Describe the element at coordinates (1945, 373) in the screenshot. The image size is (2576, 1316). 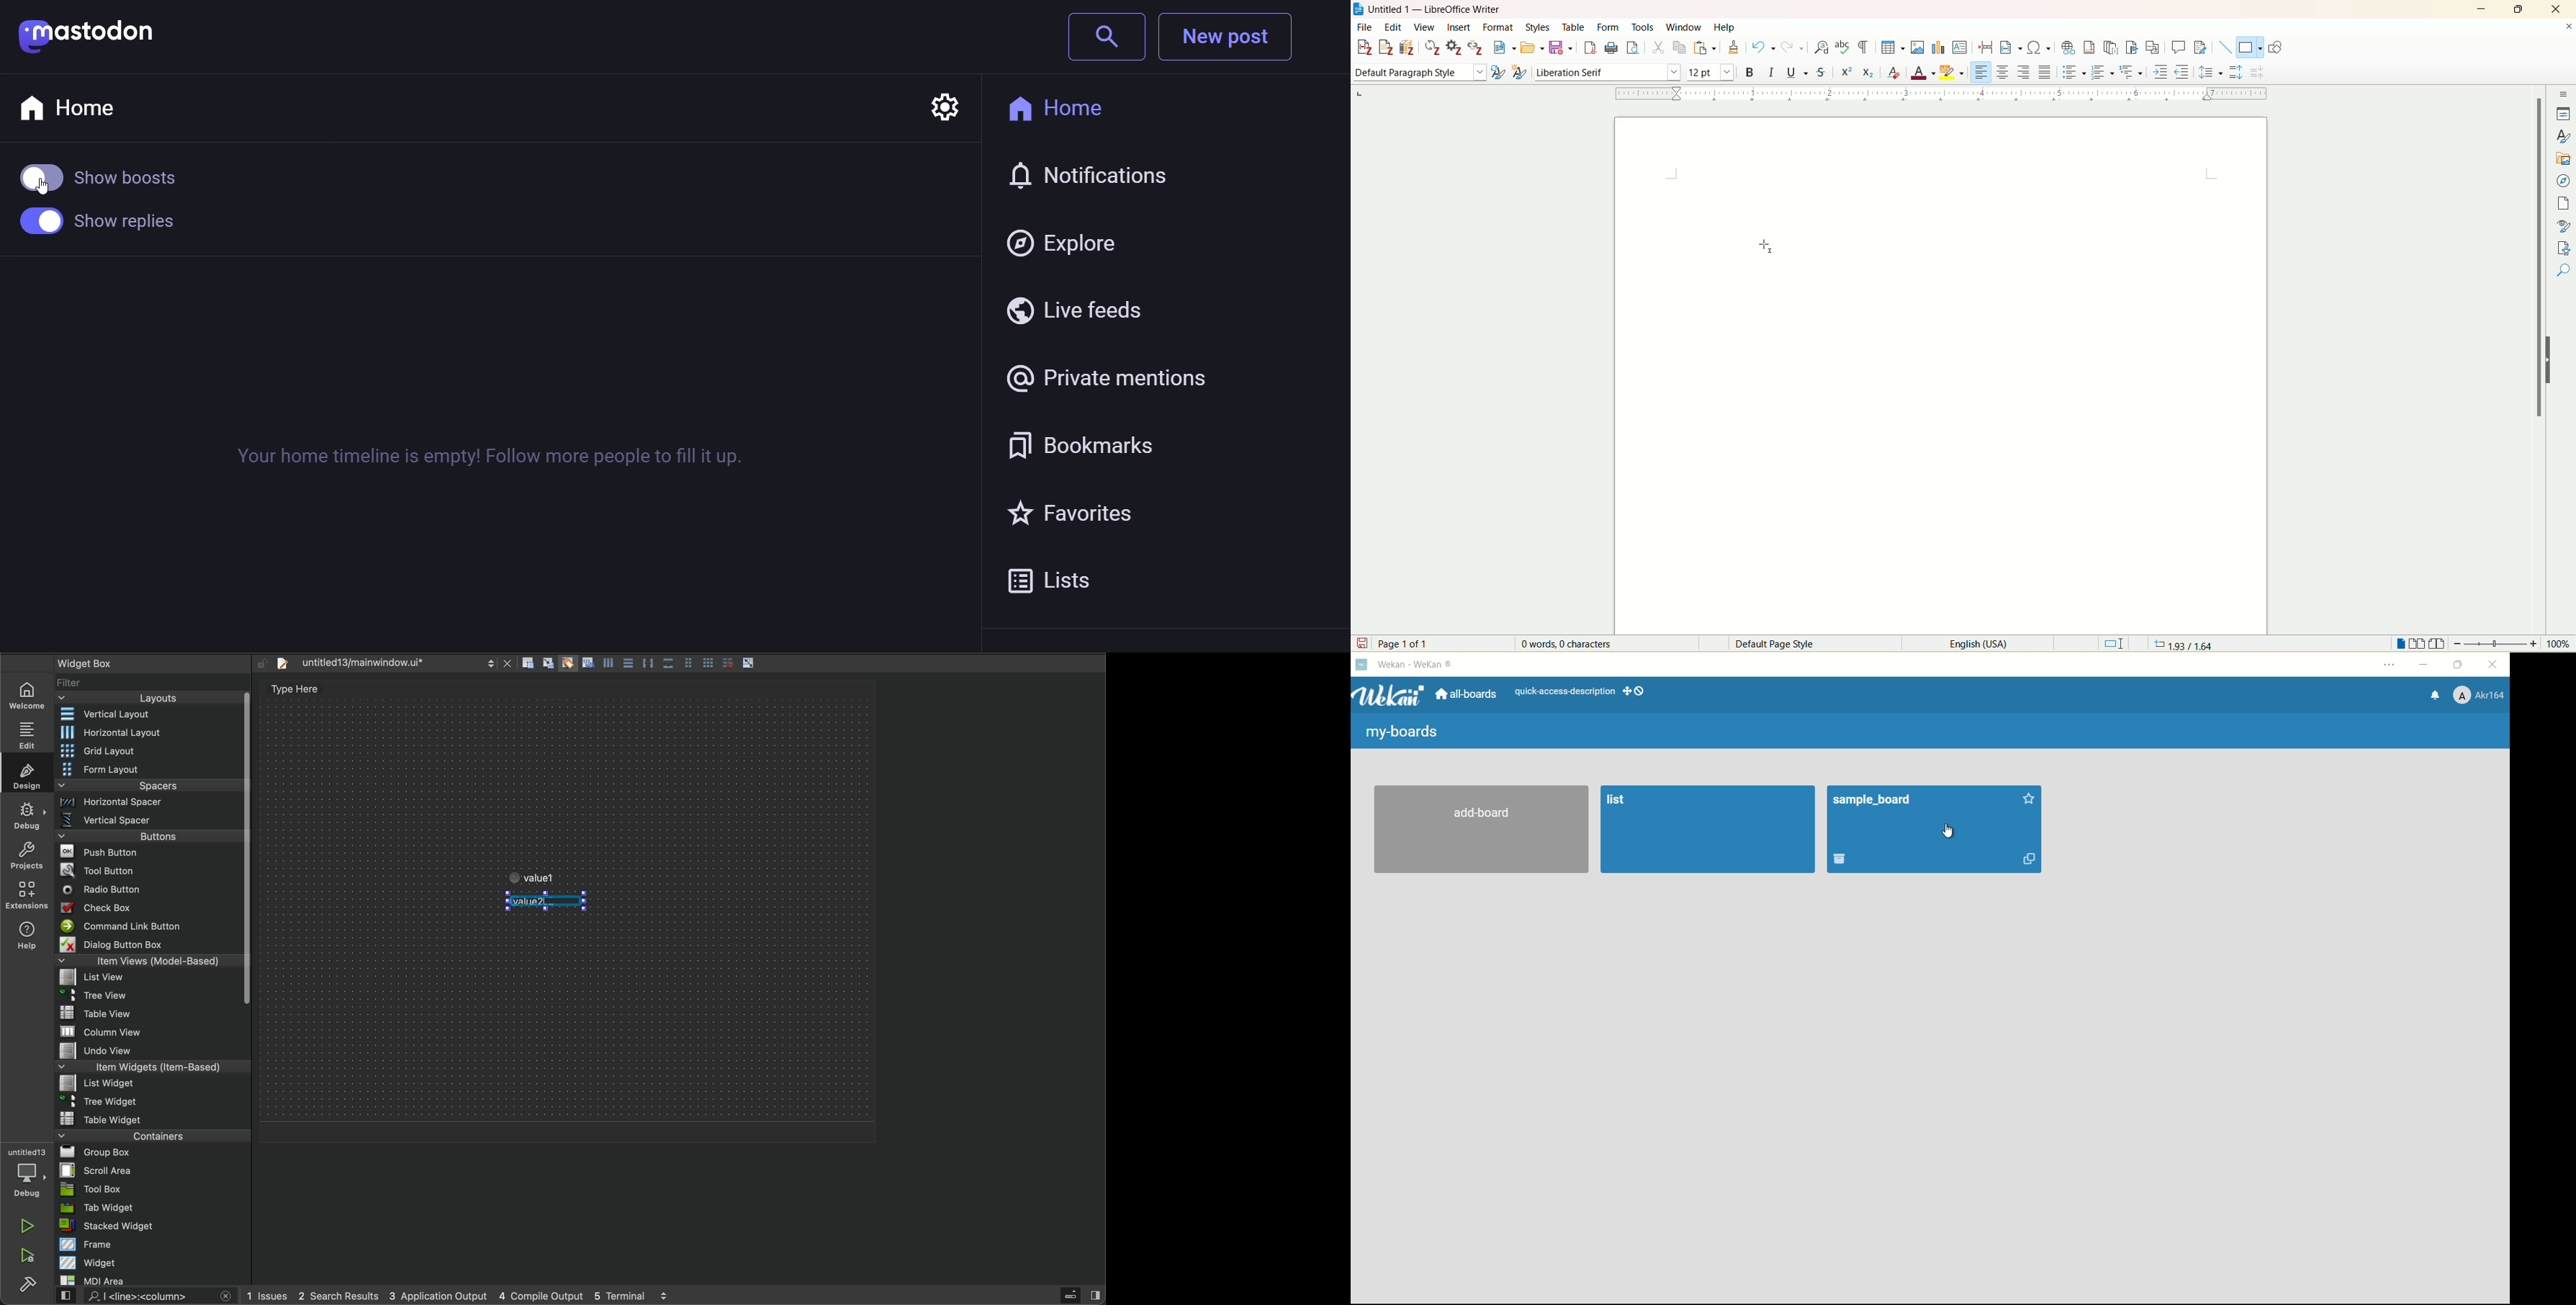
I see `page` at that location.